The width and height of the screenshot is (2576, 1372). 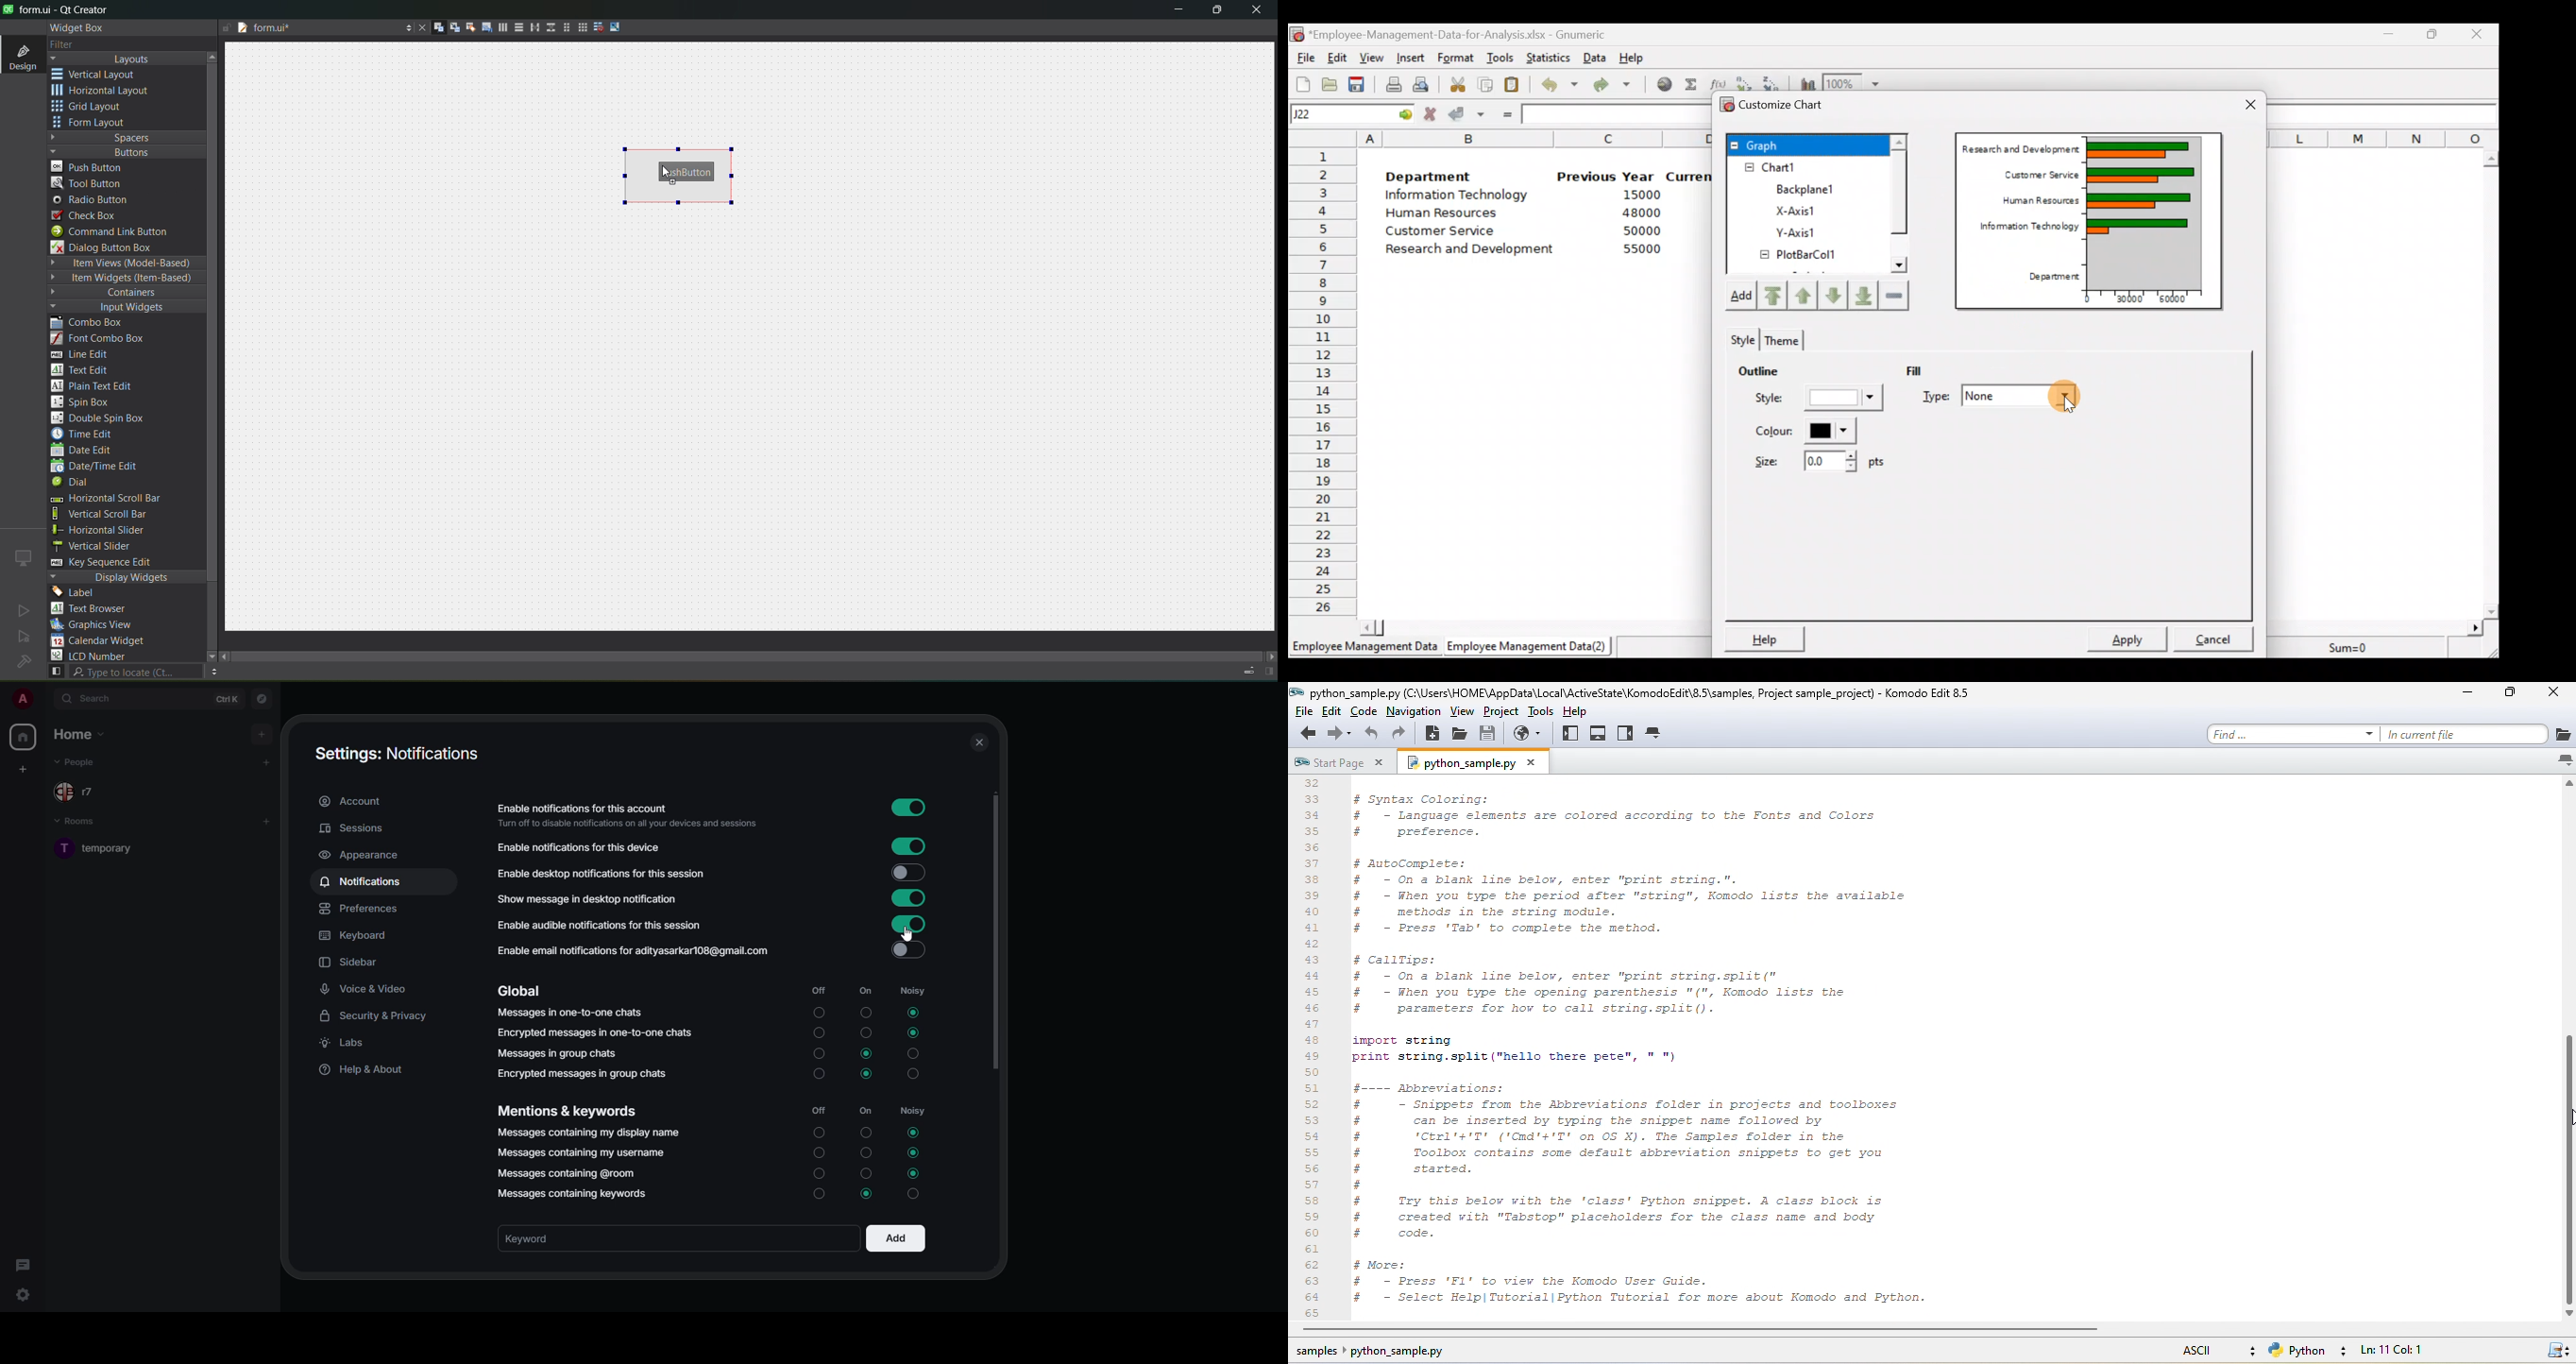 What do you see at coordinates (596, 1034) in the screenshot?
I see `encrypted messages in one on one chats` at bounding box center [596, 1034].